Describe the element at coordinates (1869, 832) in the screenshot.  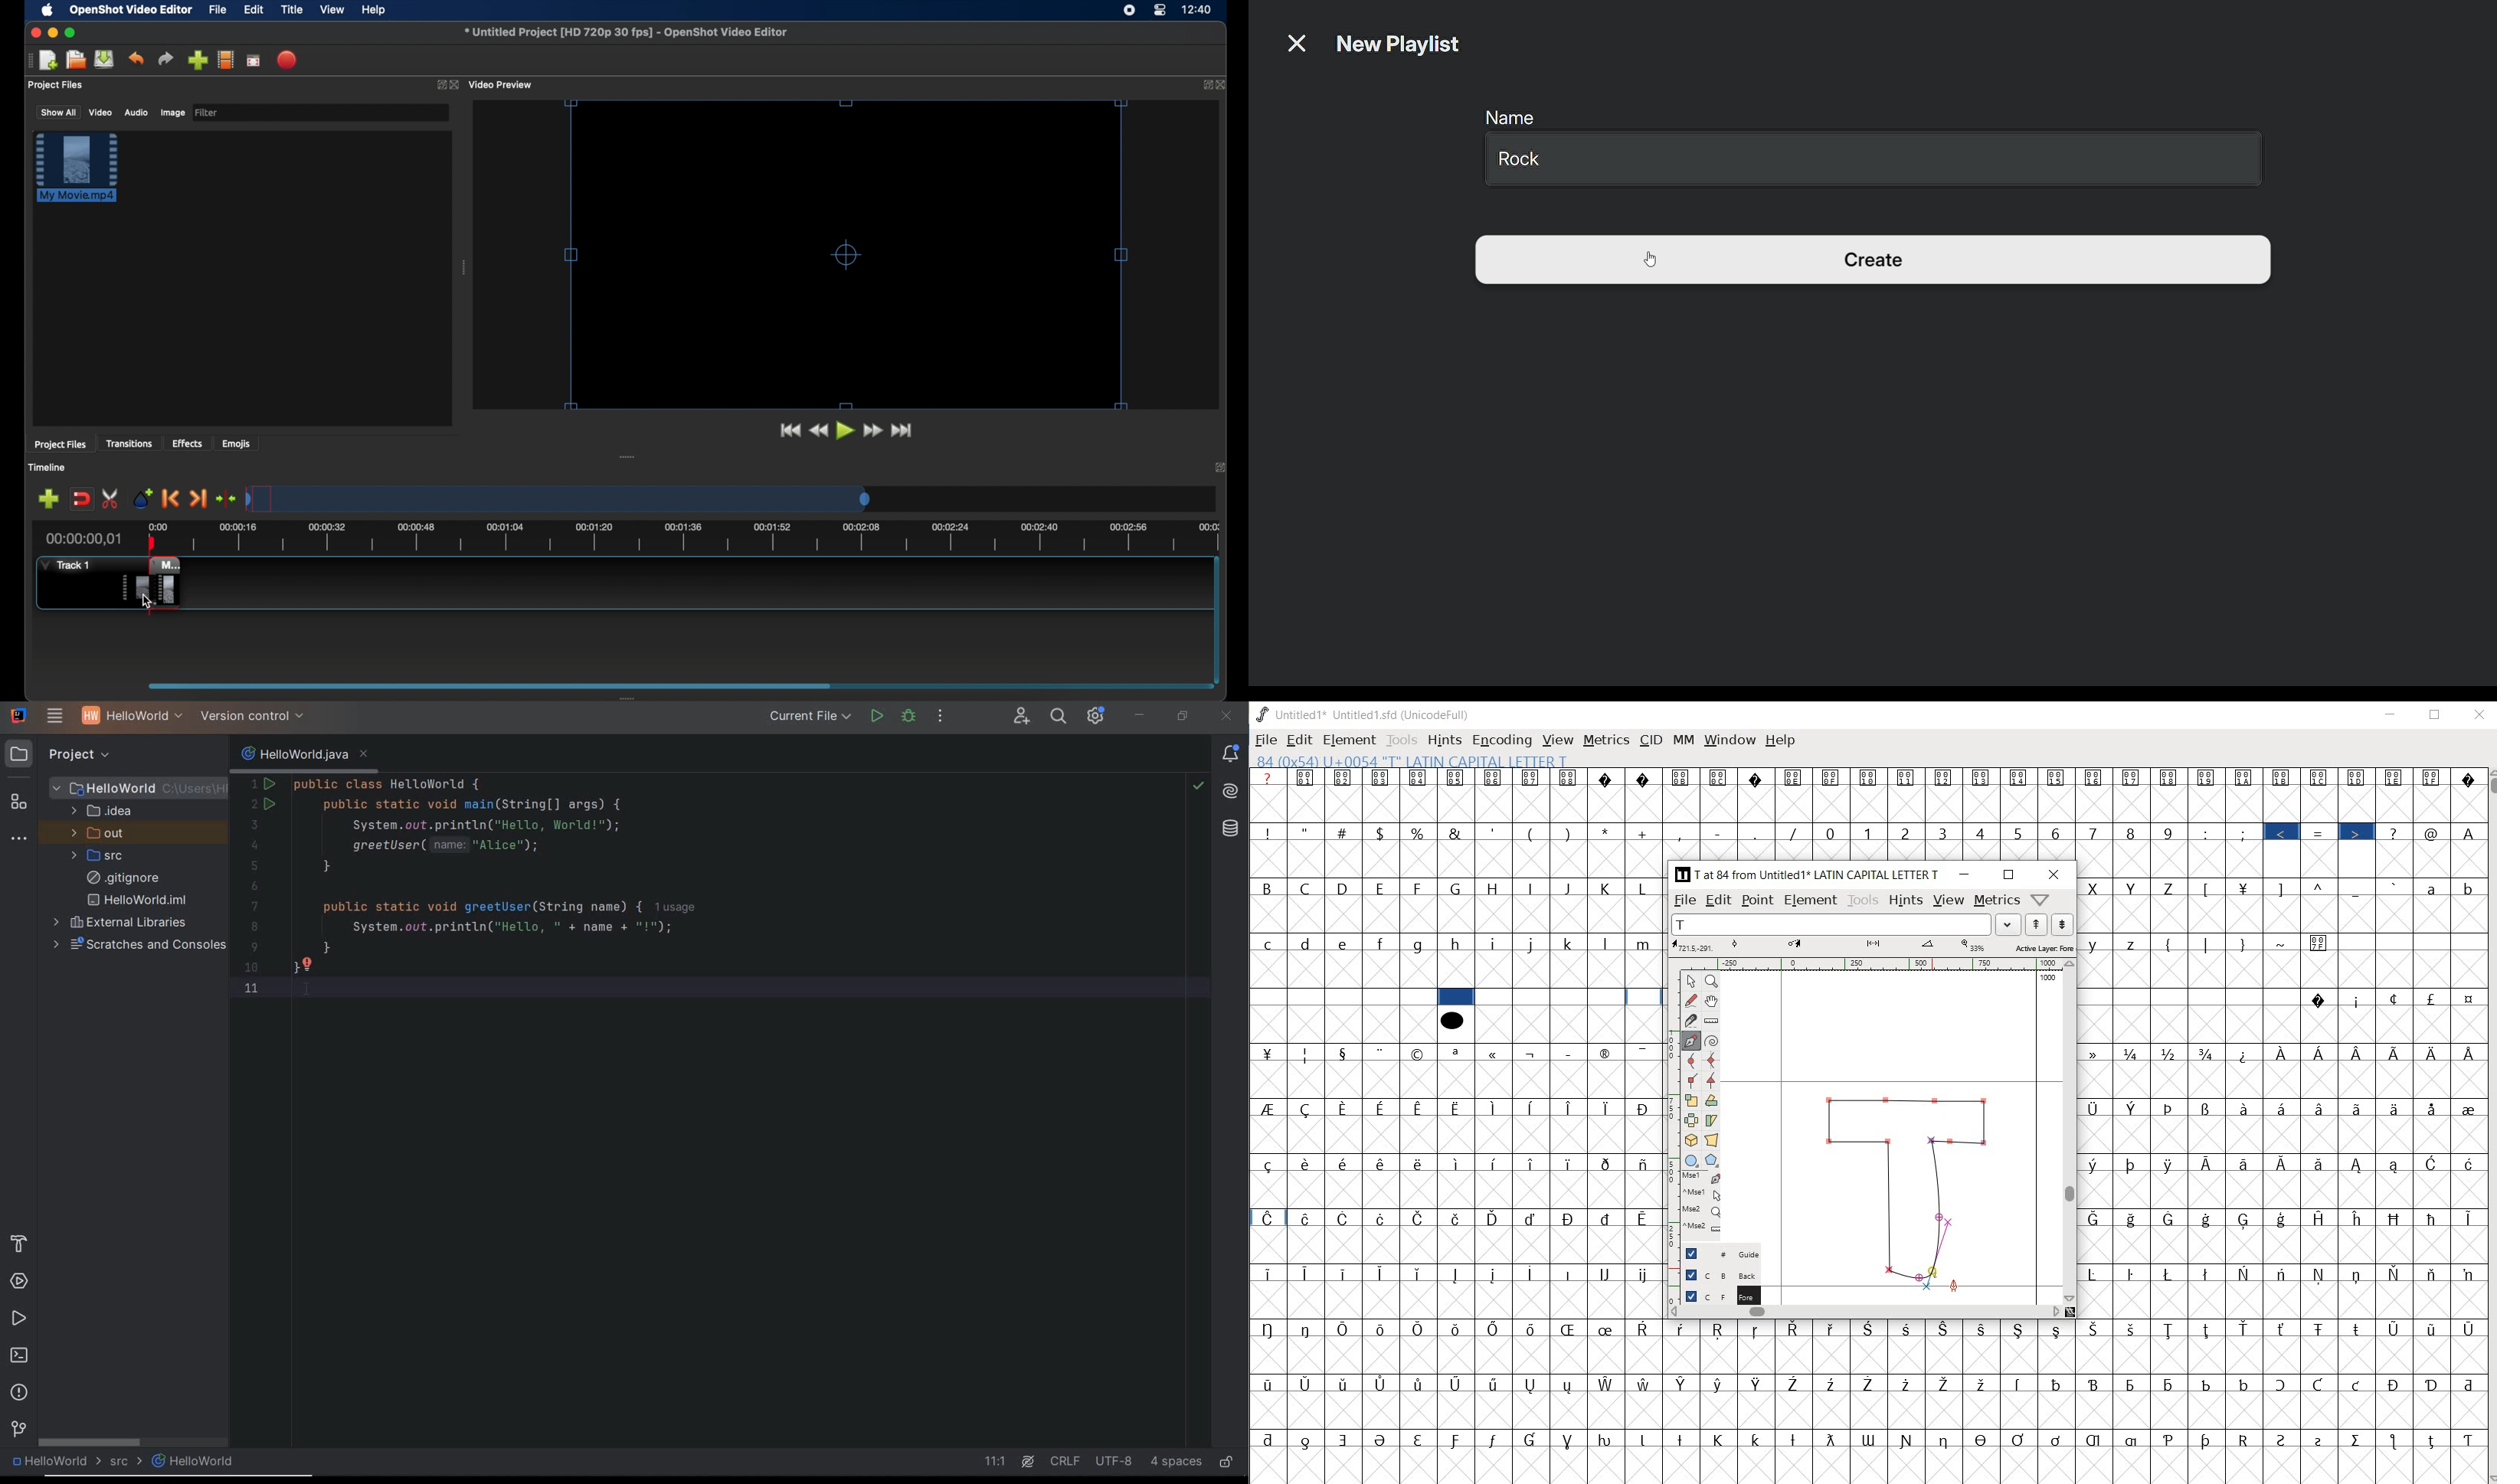
I see `1` at that location.